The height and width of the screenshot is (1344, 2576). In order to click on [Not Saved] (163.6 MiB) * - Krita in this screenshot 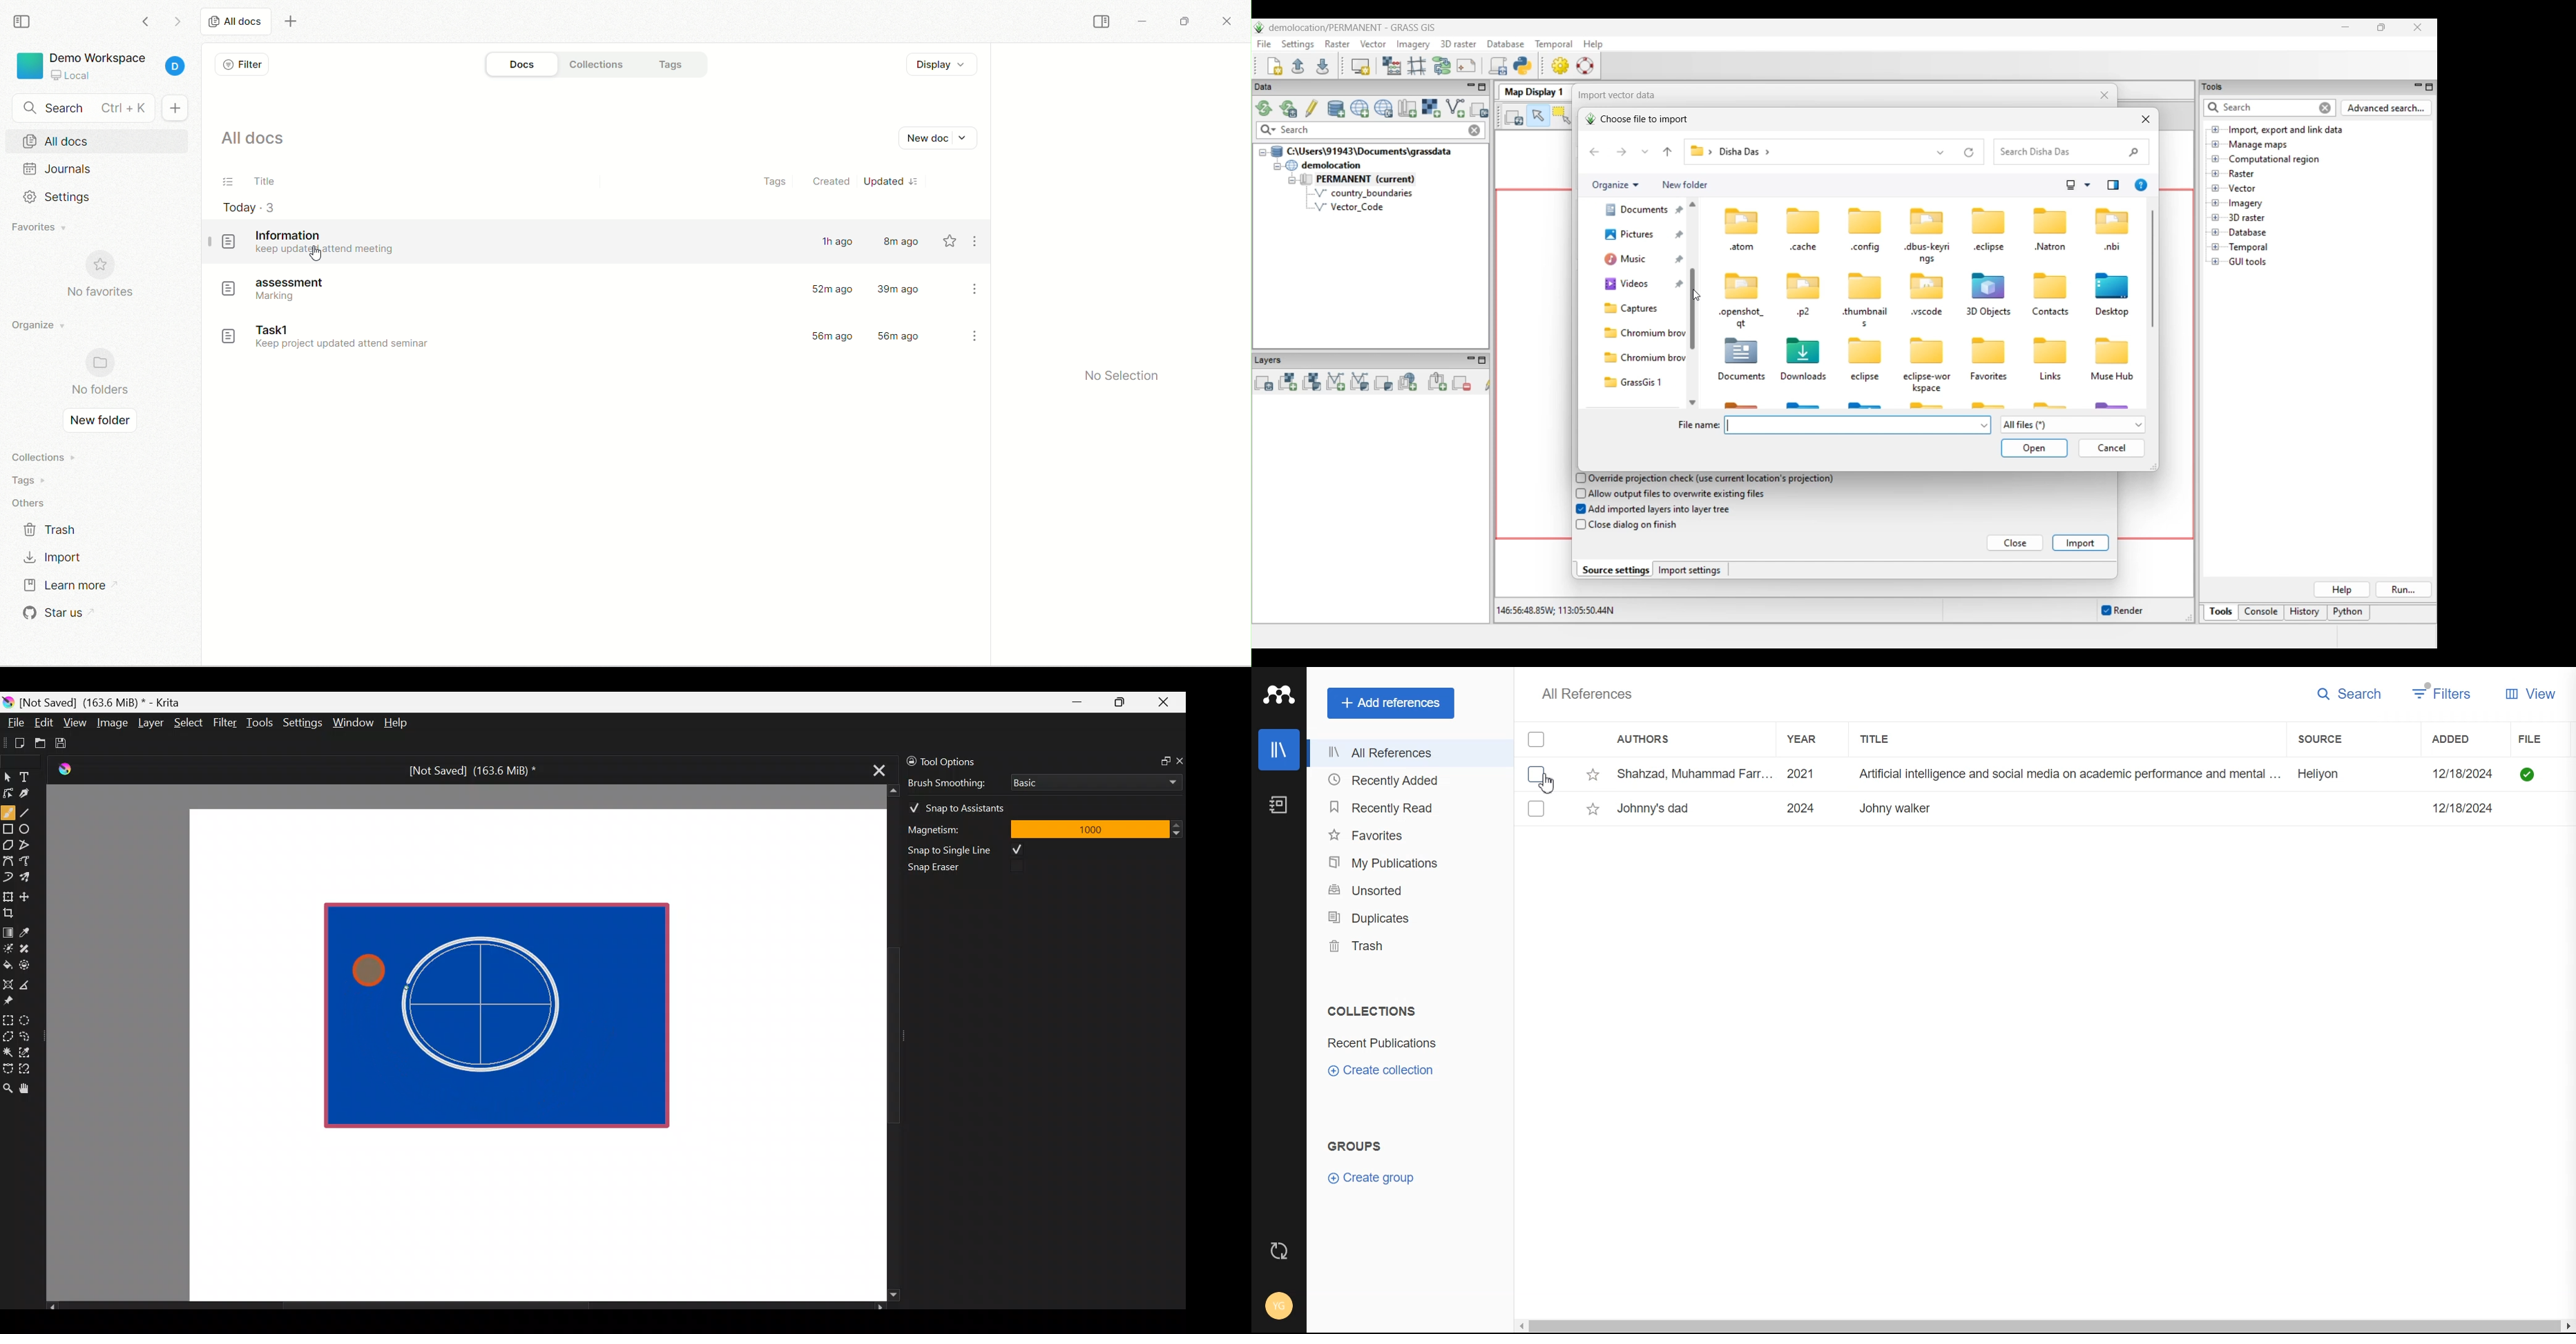, I will do `click(106, 702)`.